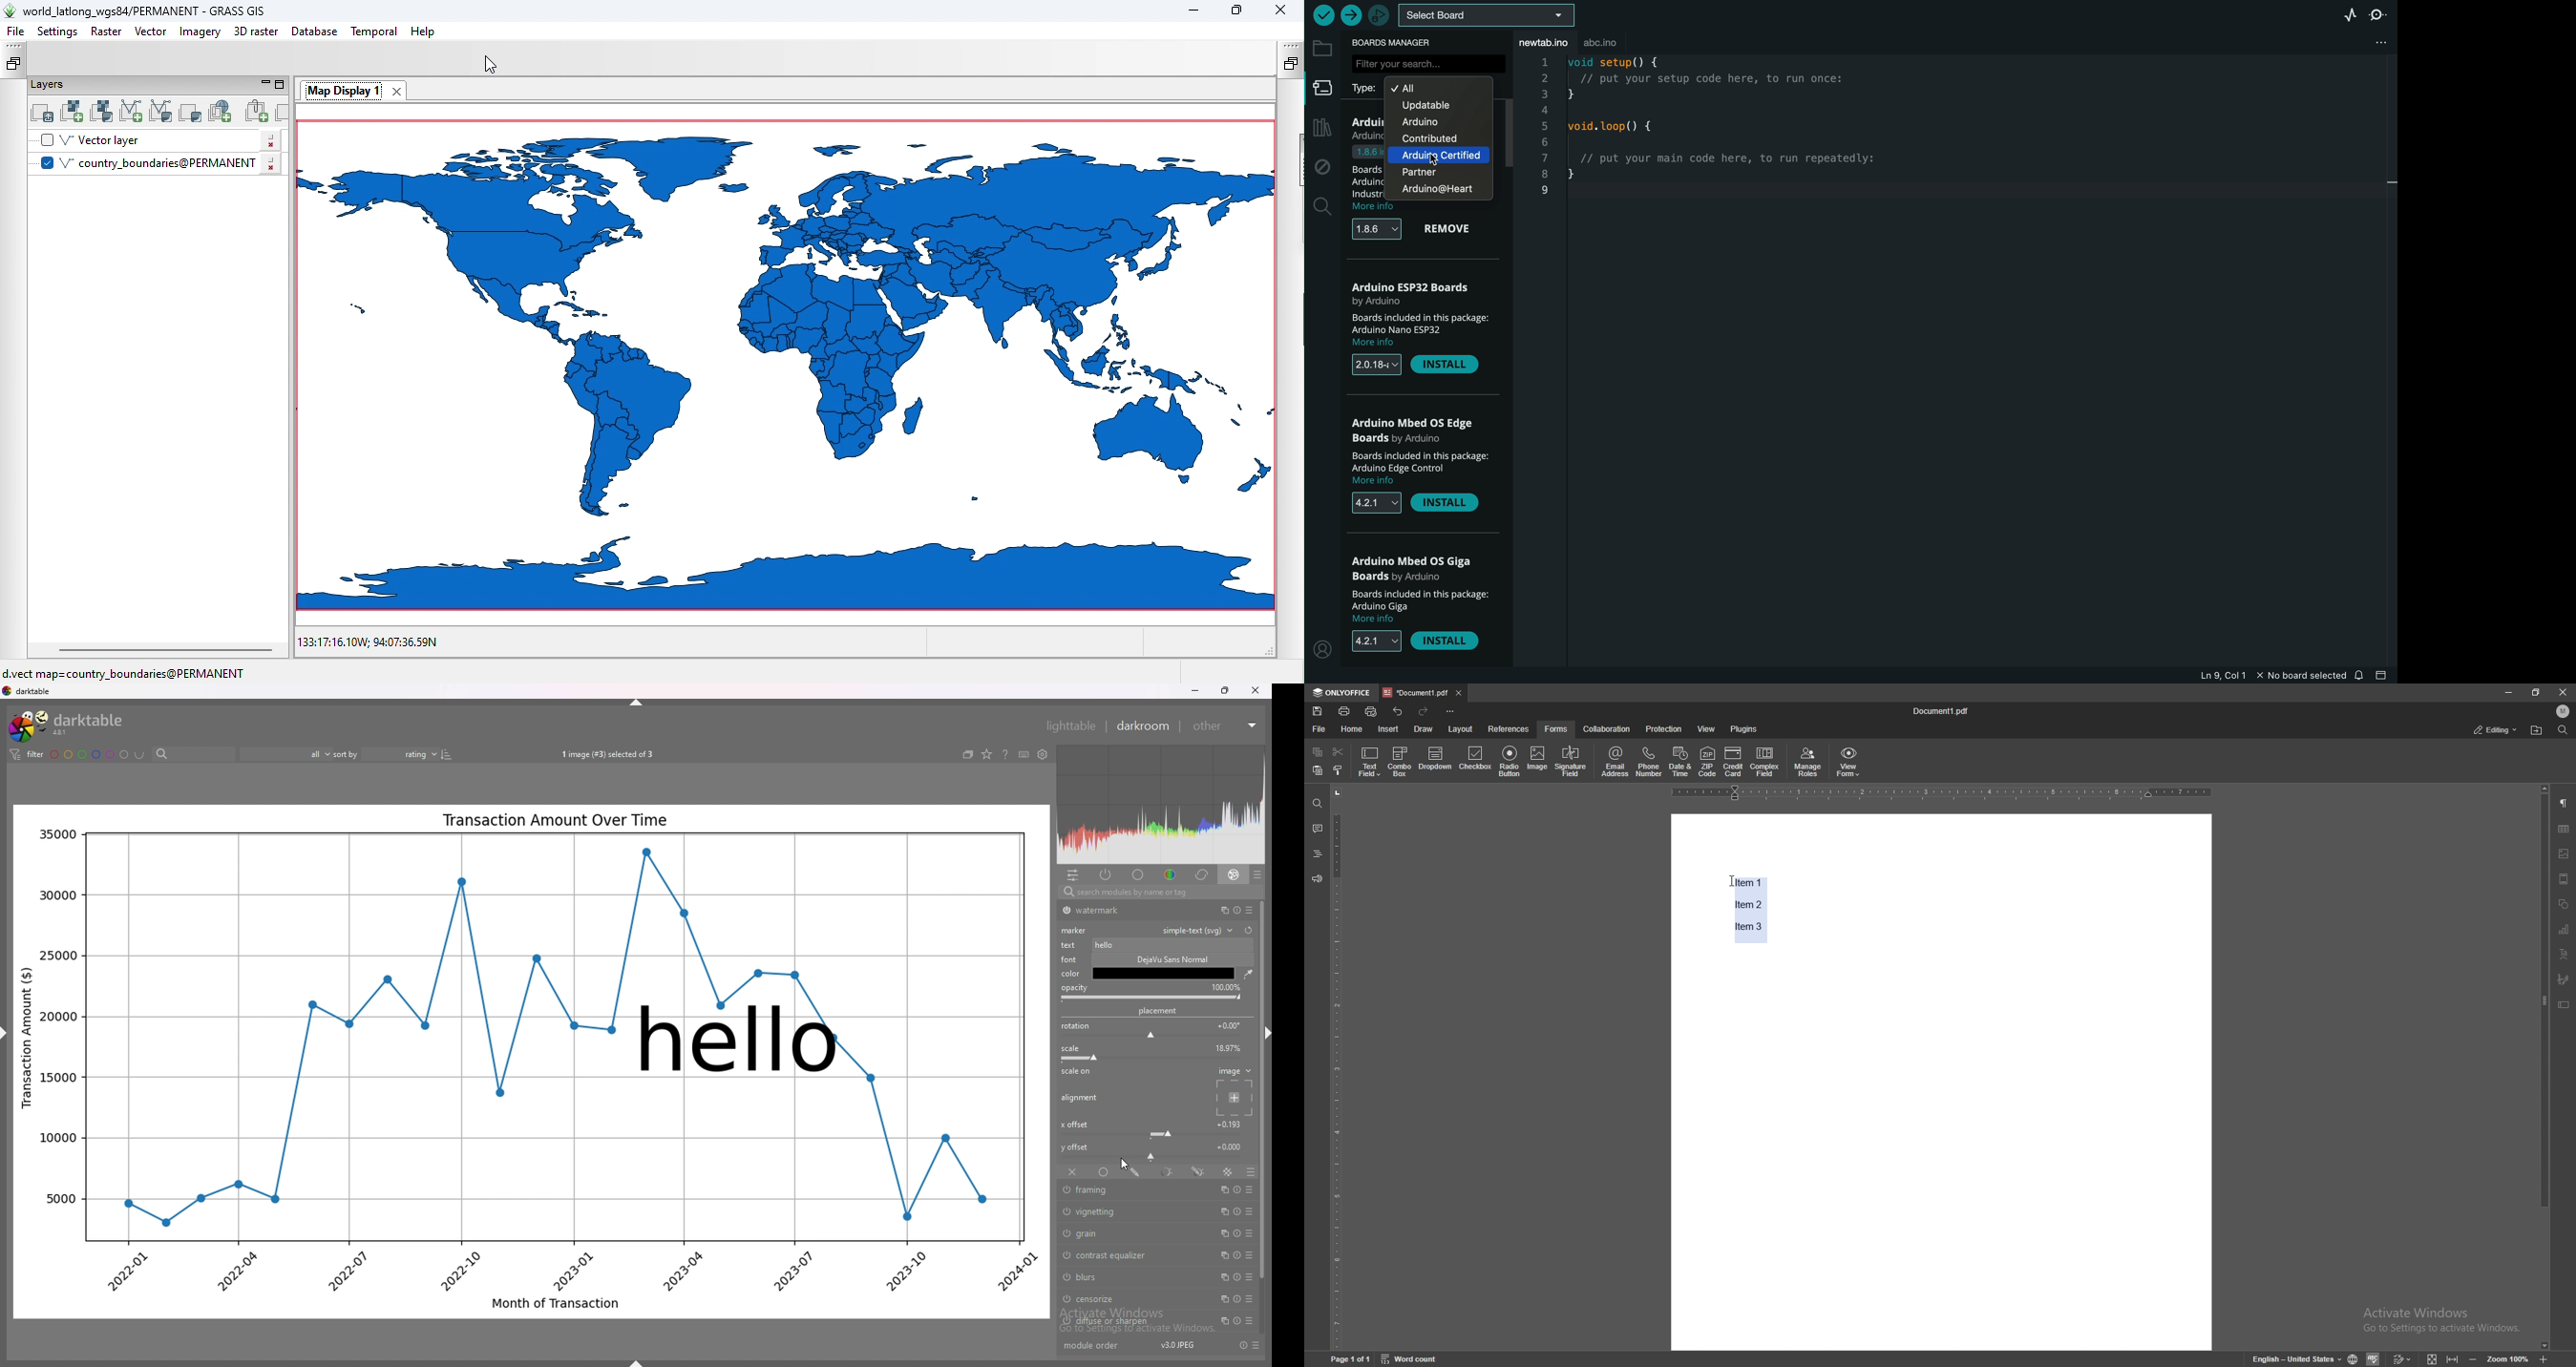 Image resolution: width=2576 pixels, height=1372 pixels. Describe the element at coordinates (1378, 503) in the screenshot. I see `versions` at that location.